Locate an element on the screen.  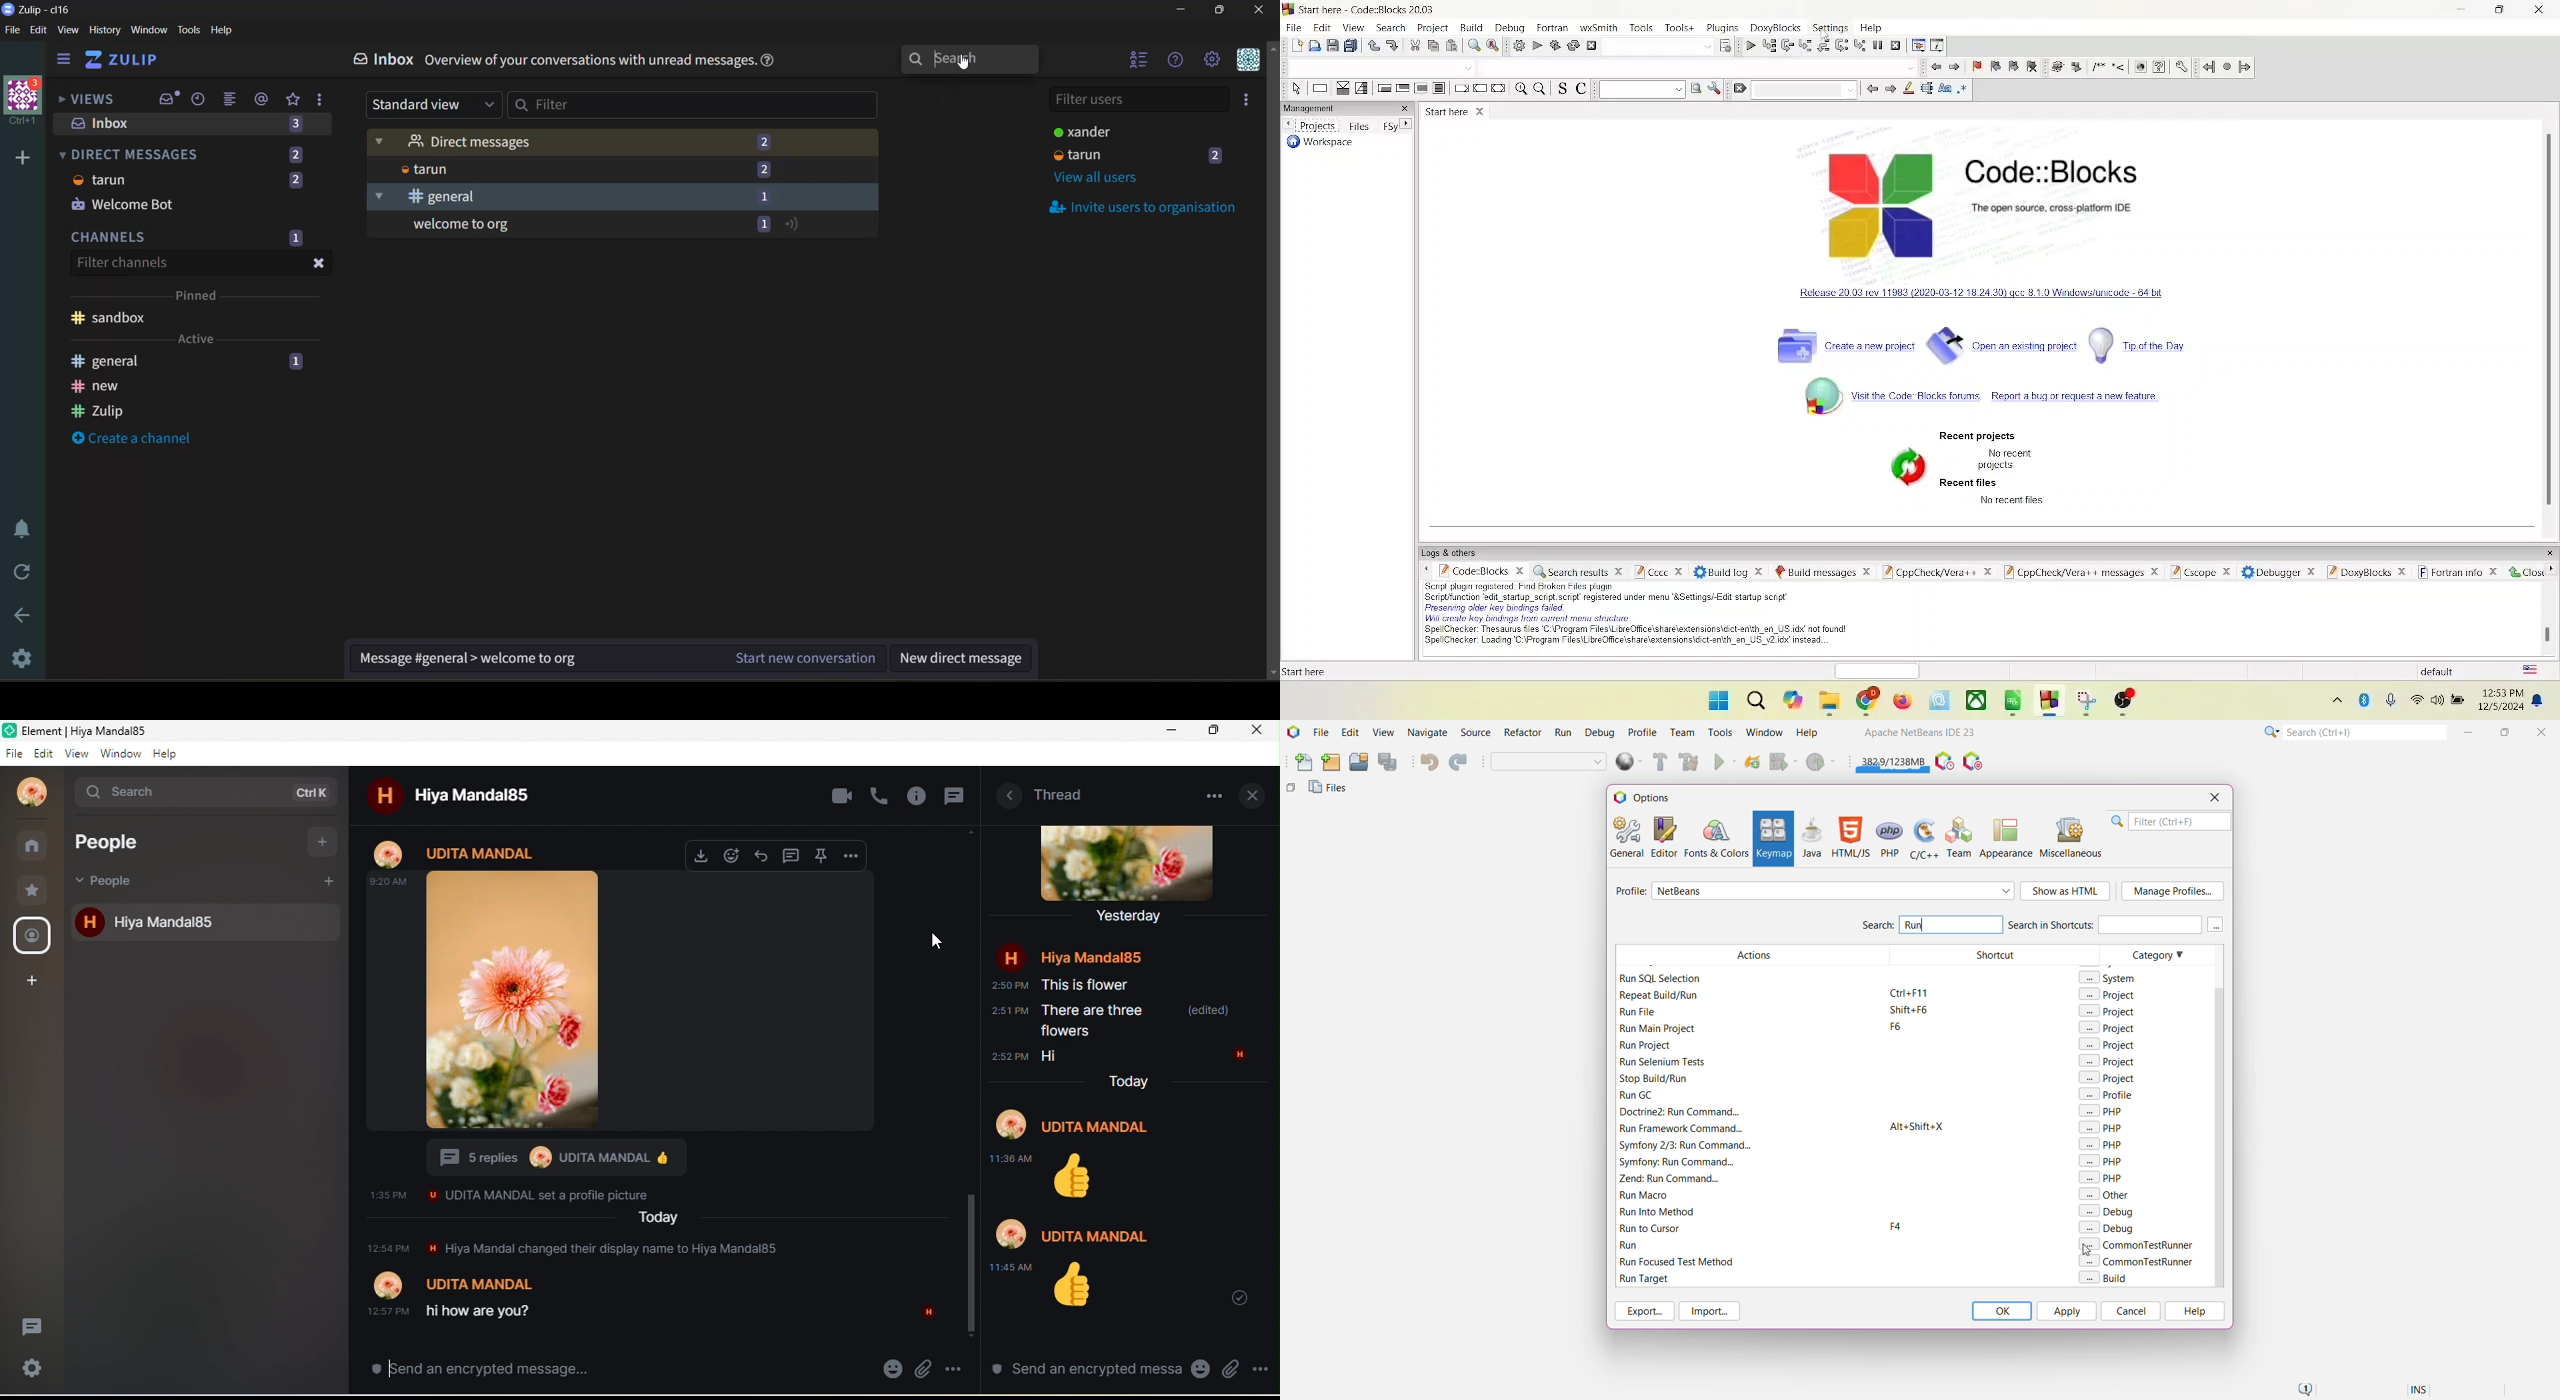
plugins is located at coordinates (1722, 28).